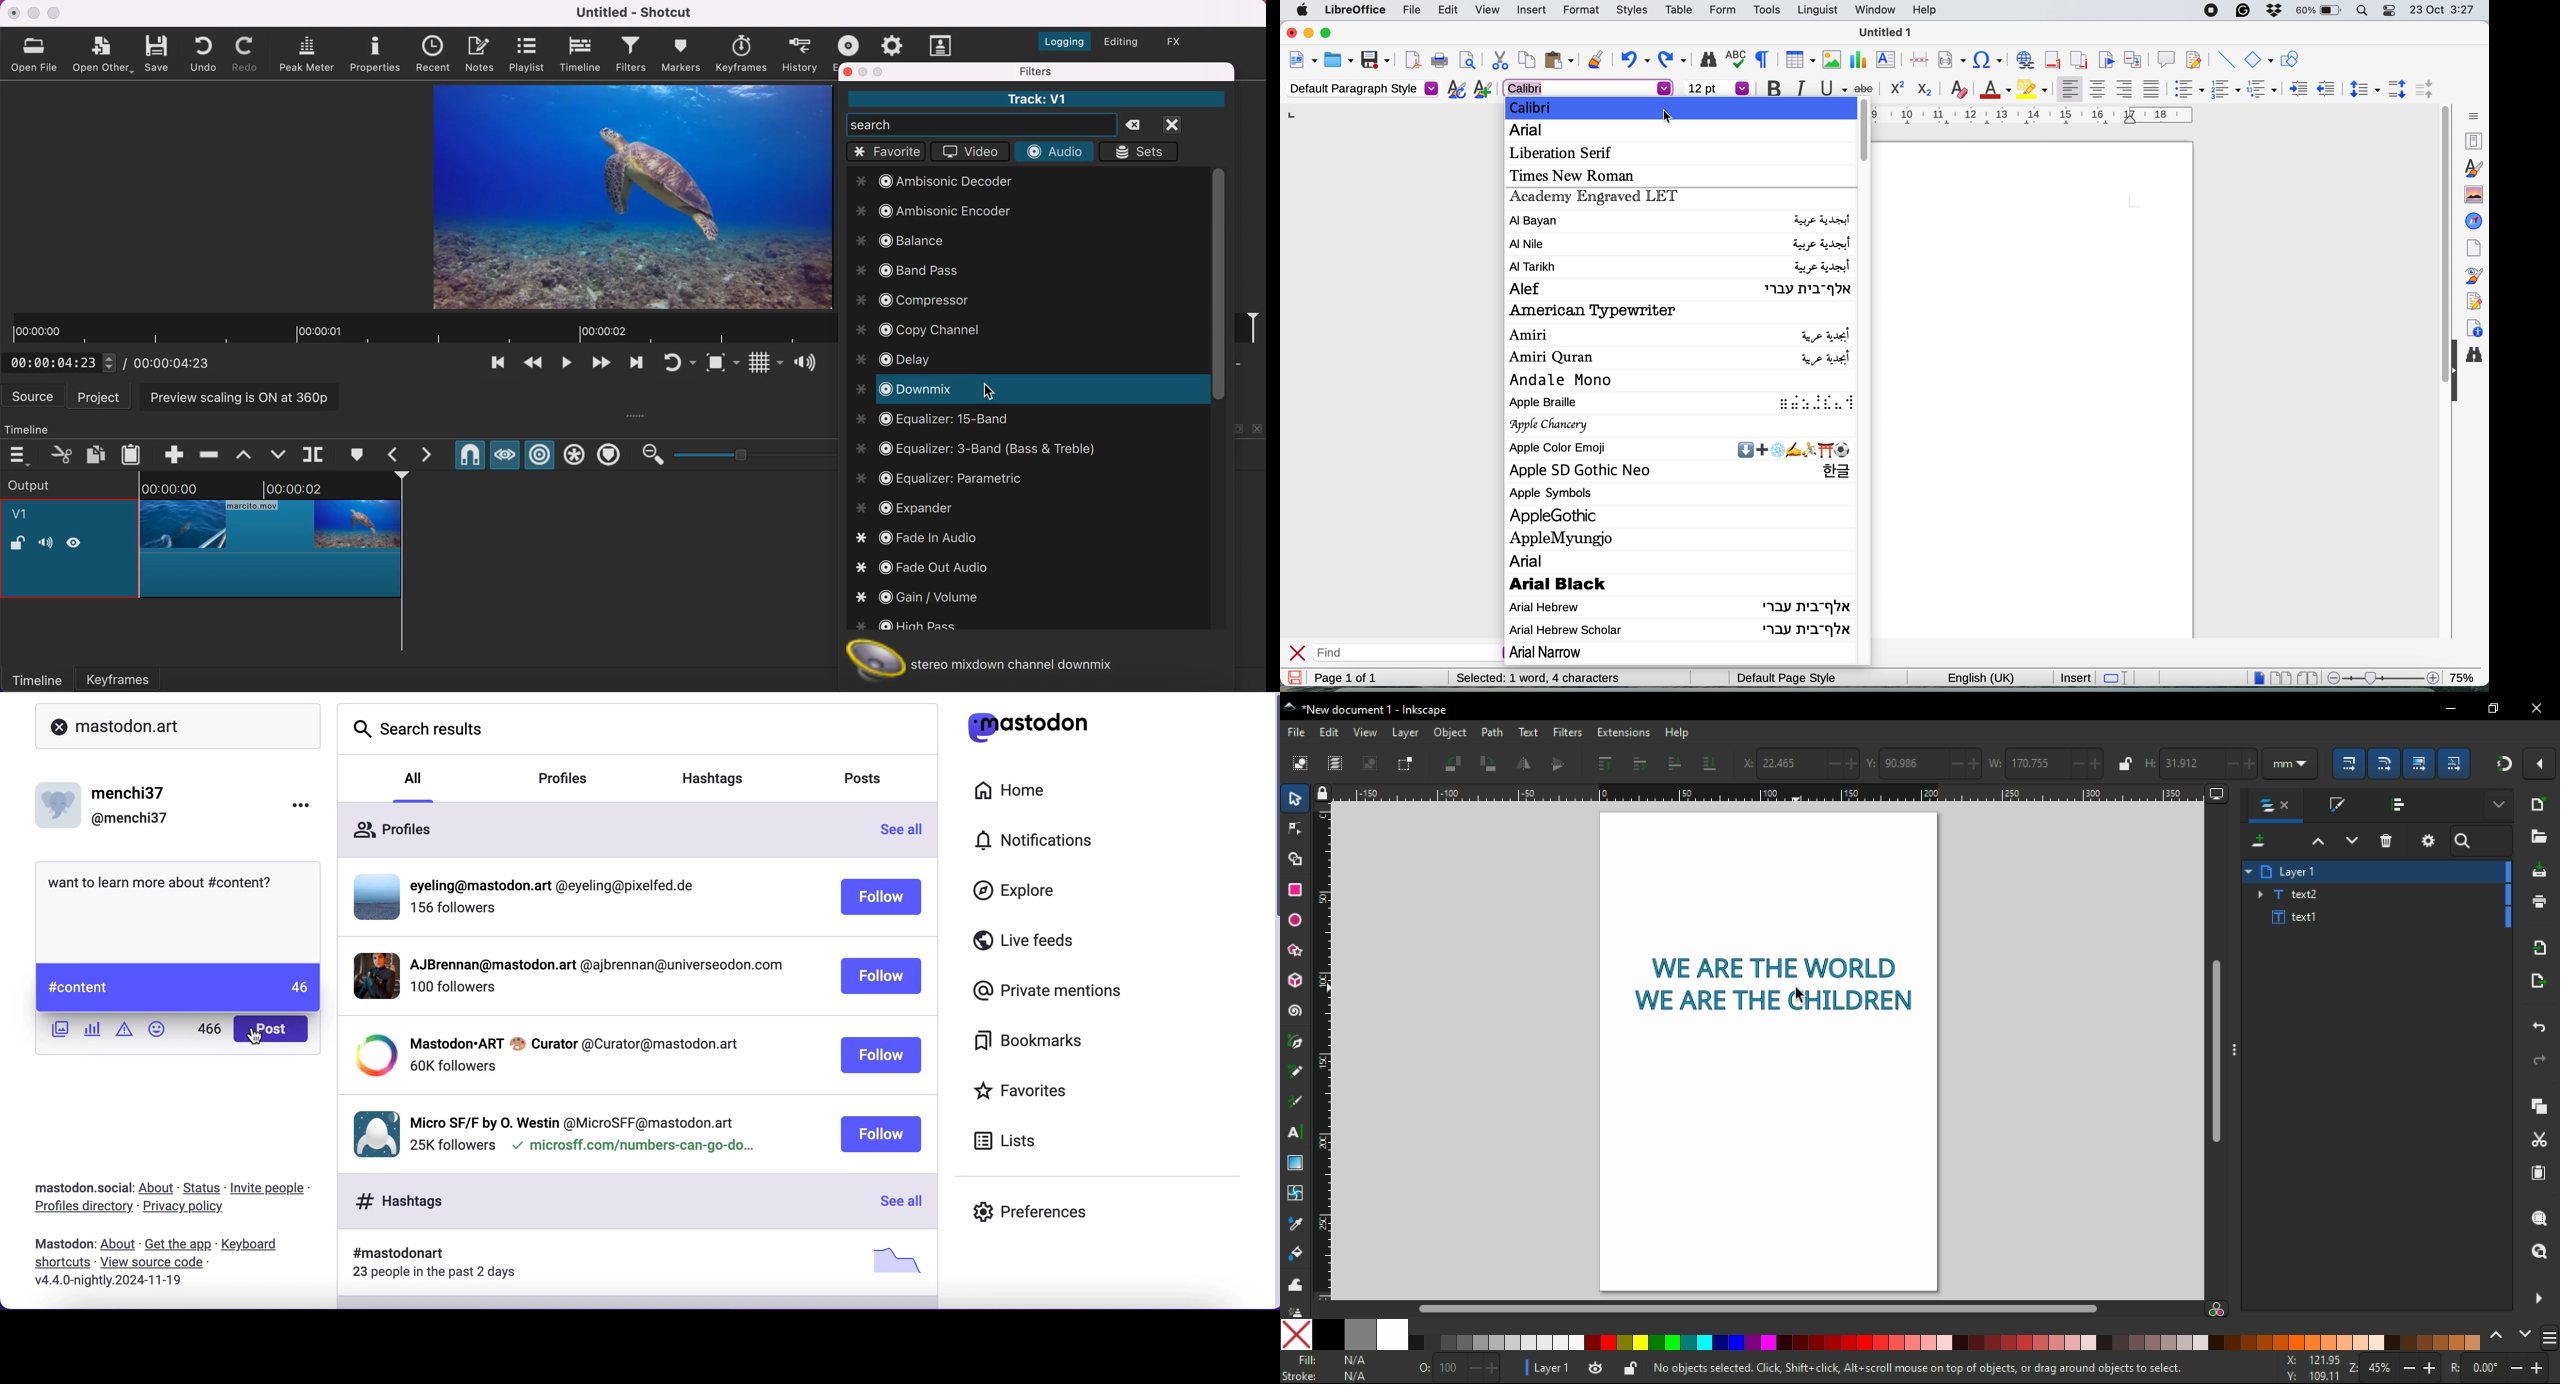  Describe the element at coordinates (160, 1029) in the screenshot. I see `add emoji` at that location.